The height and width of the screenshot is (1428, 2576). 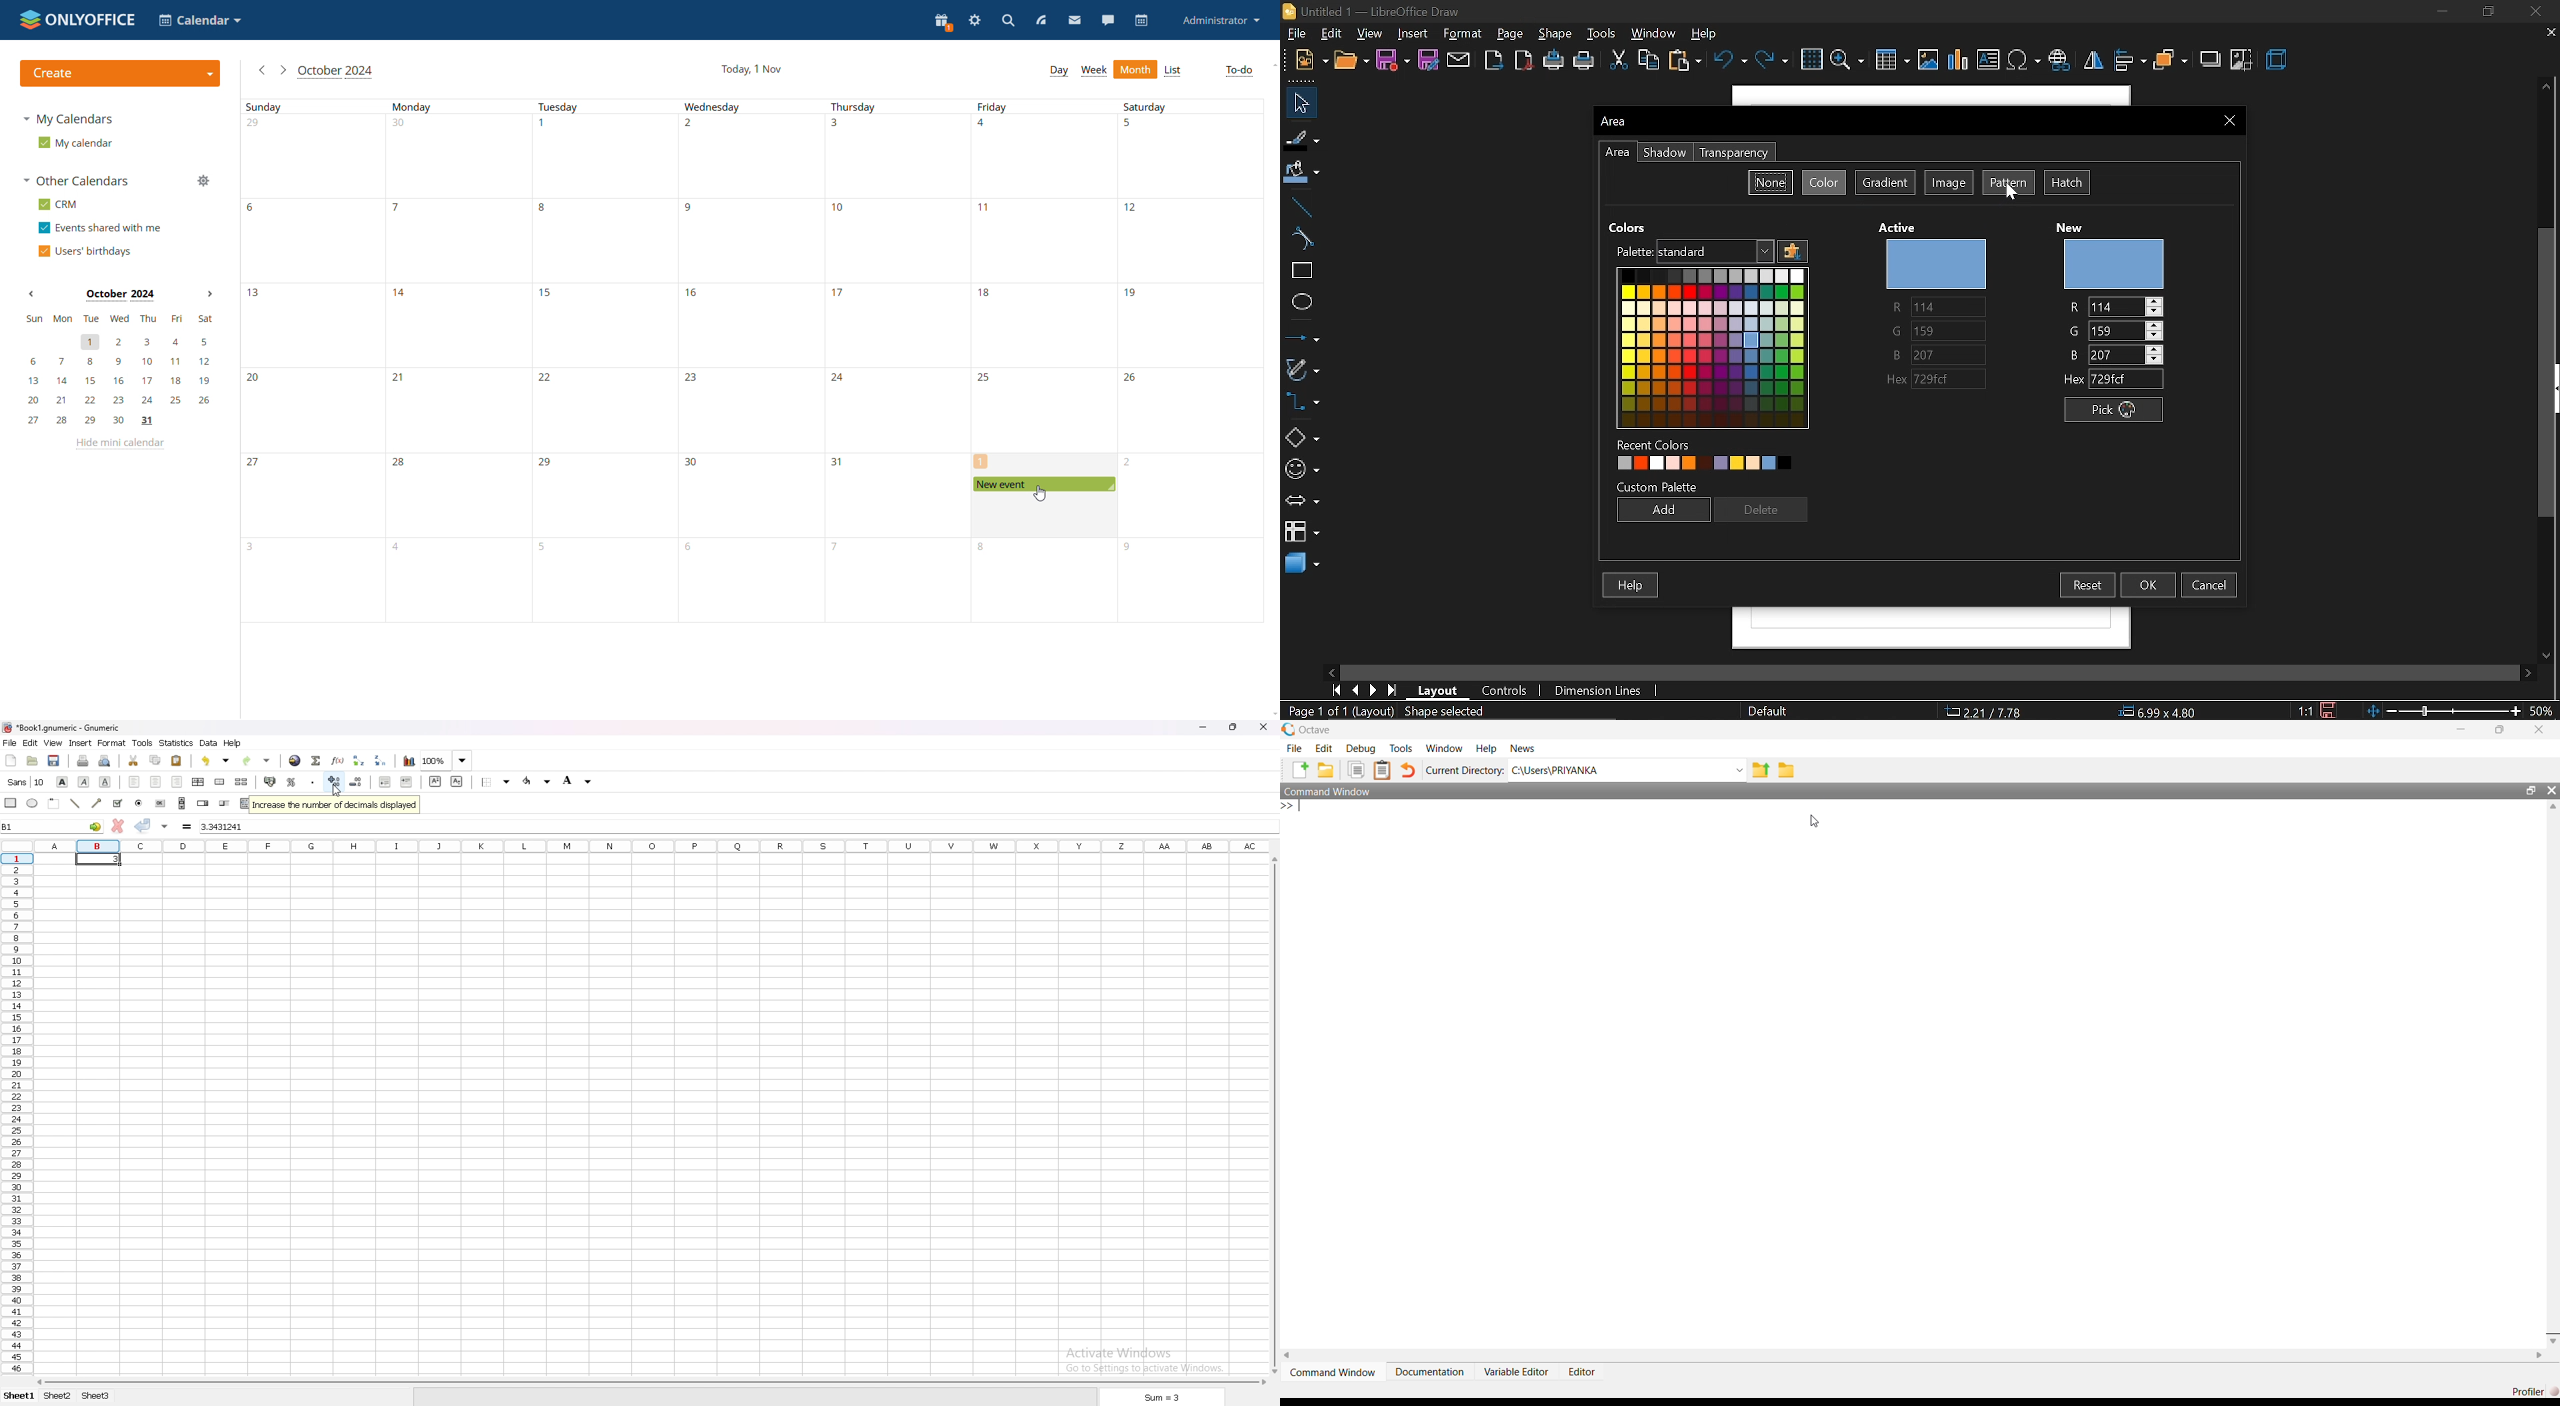 I want to click on button, so click(x=160, y=803).